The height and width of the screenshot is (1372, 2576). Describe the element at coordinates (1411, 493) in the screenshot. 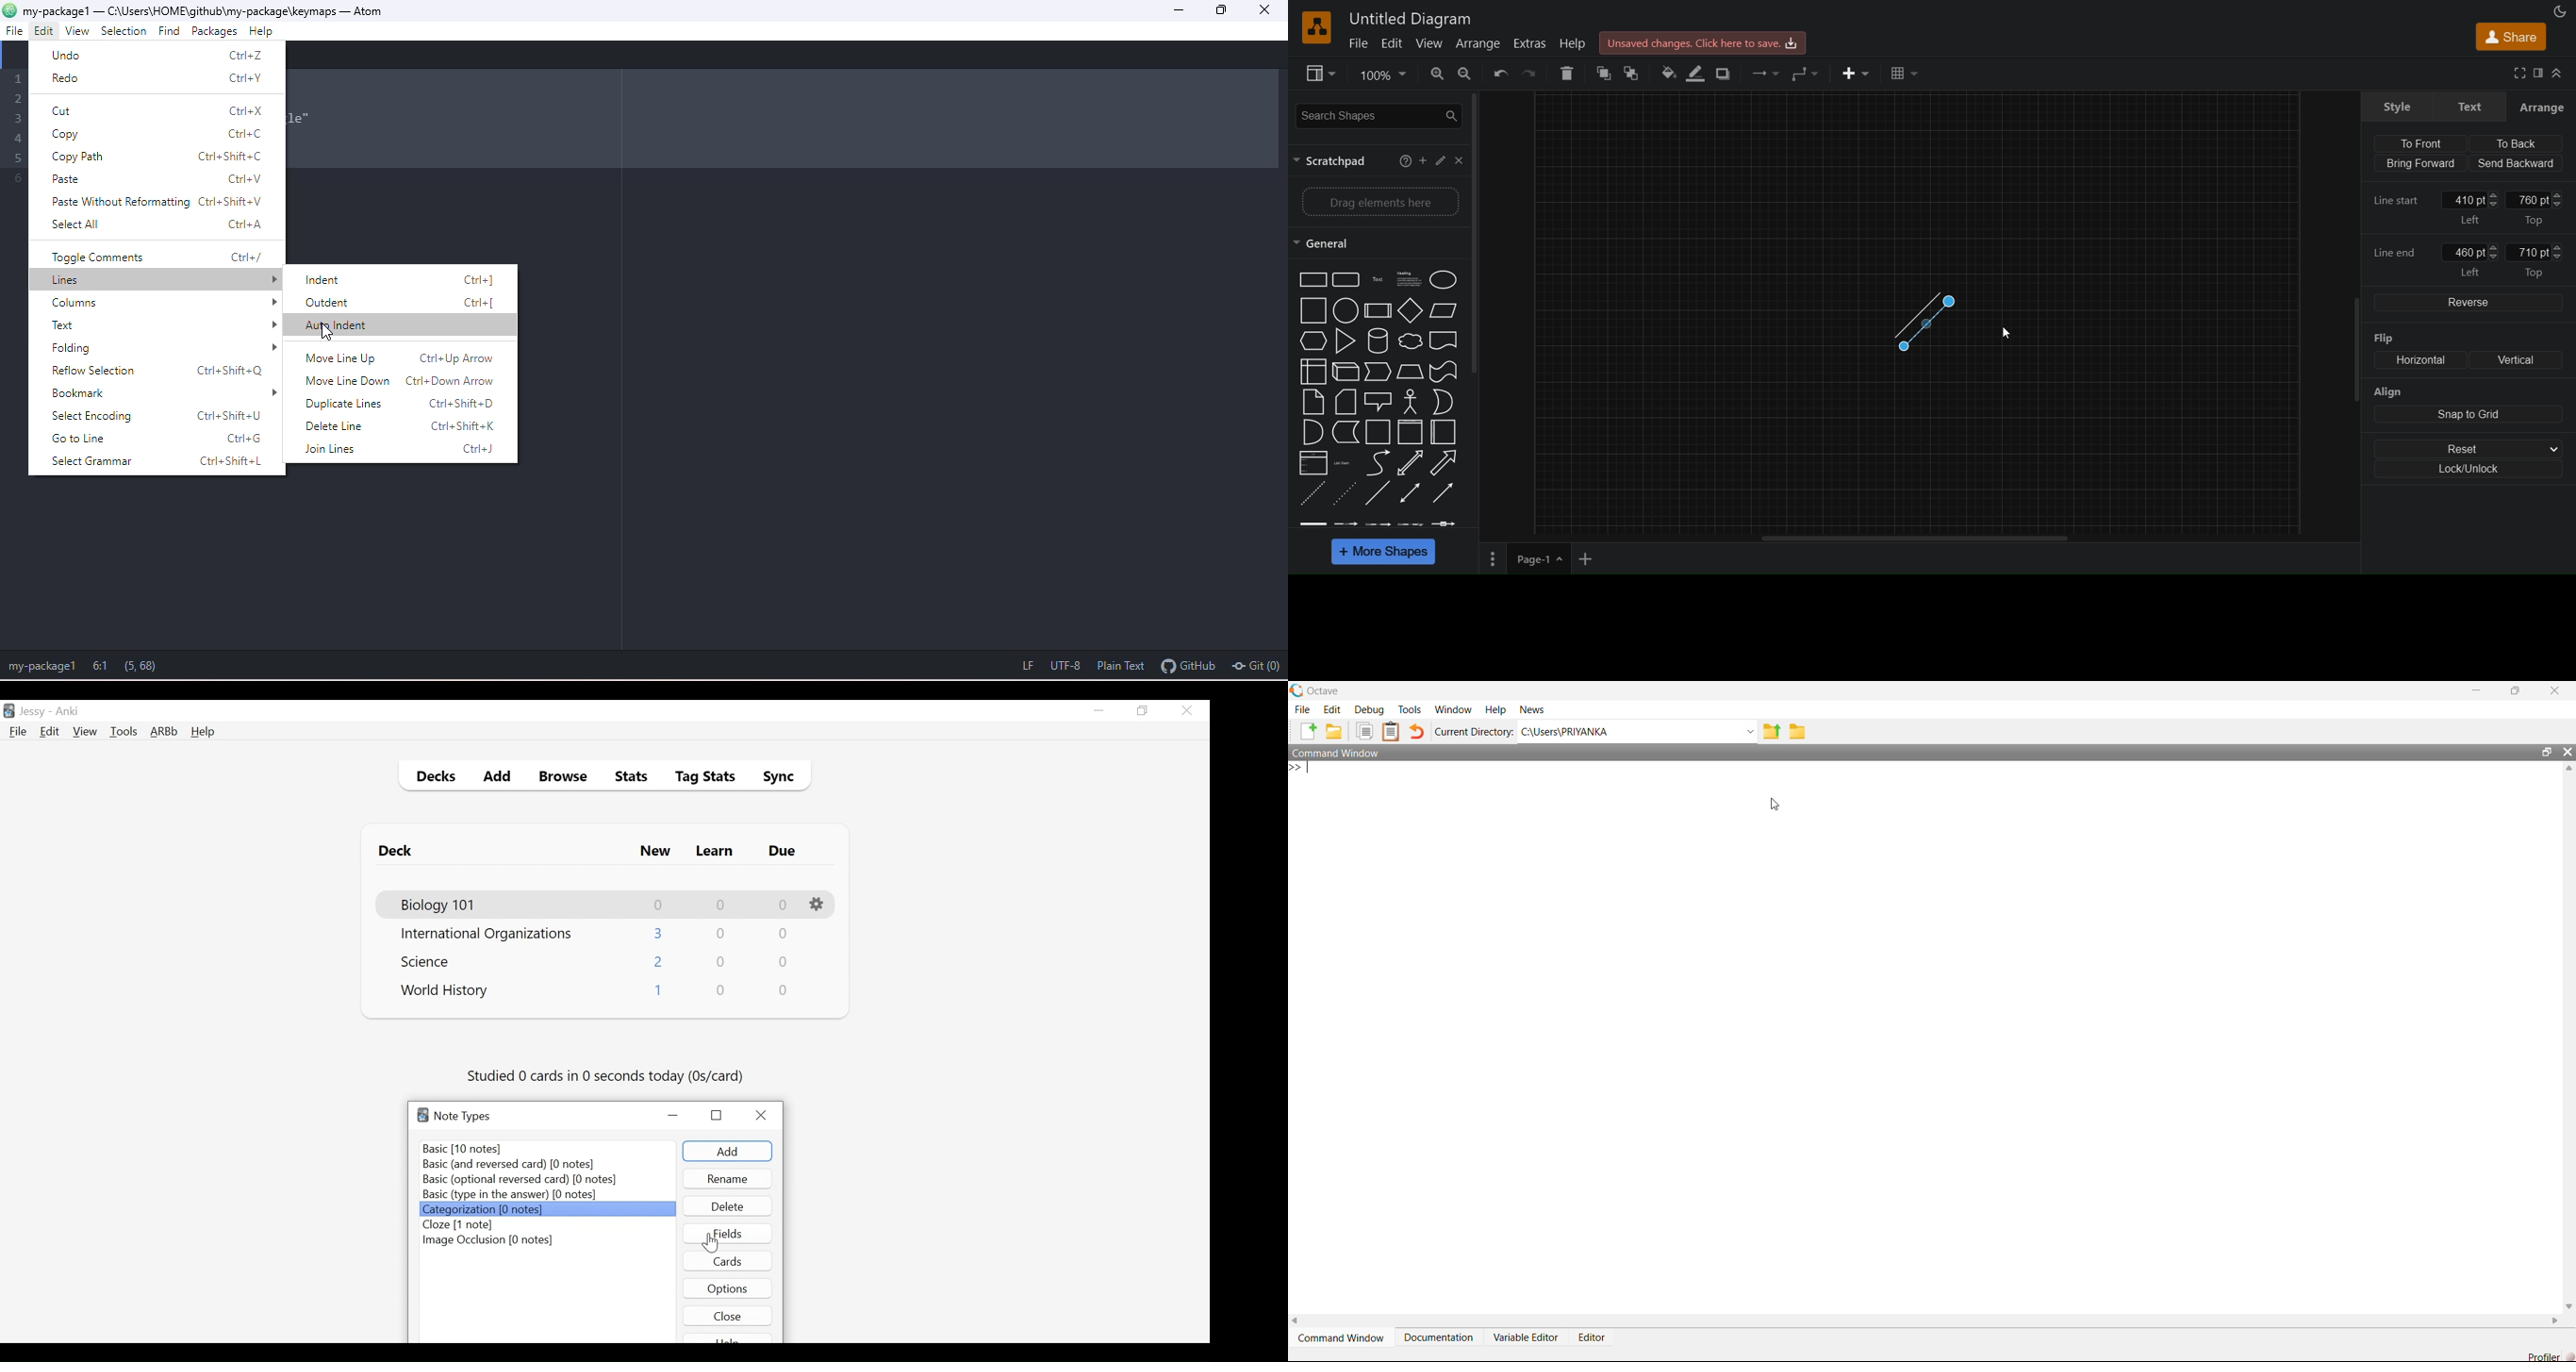

I see `Bidirectional connector` at that location.